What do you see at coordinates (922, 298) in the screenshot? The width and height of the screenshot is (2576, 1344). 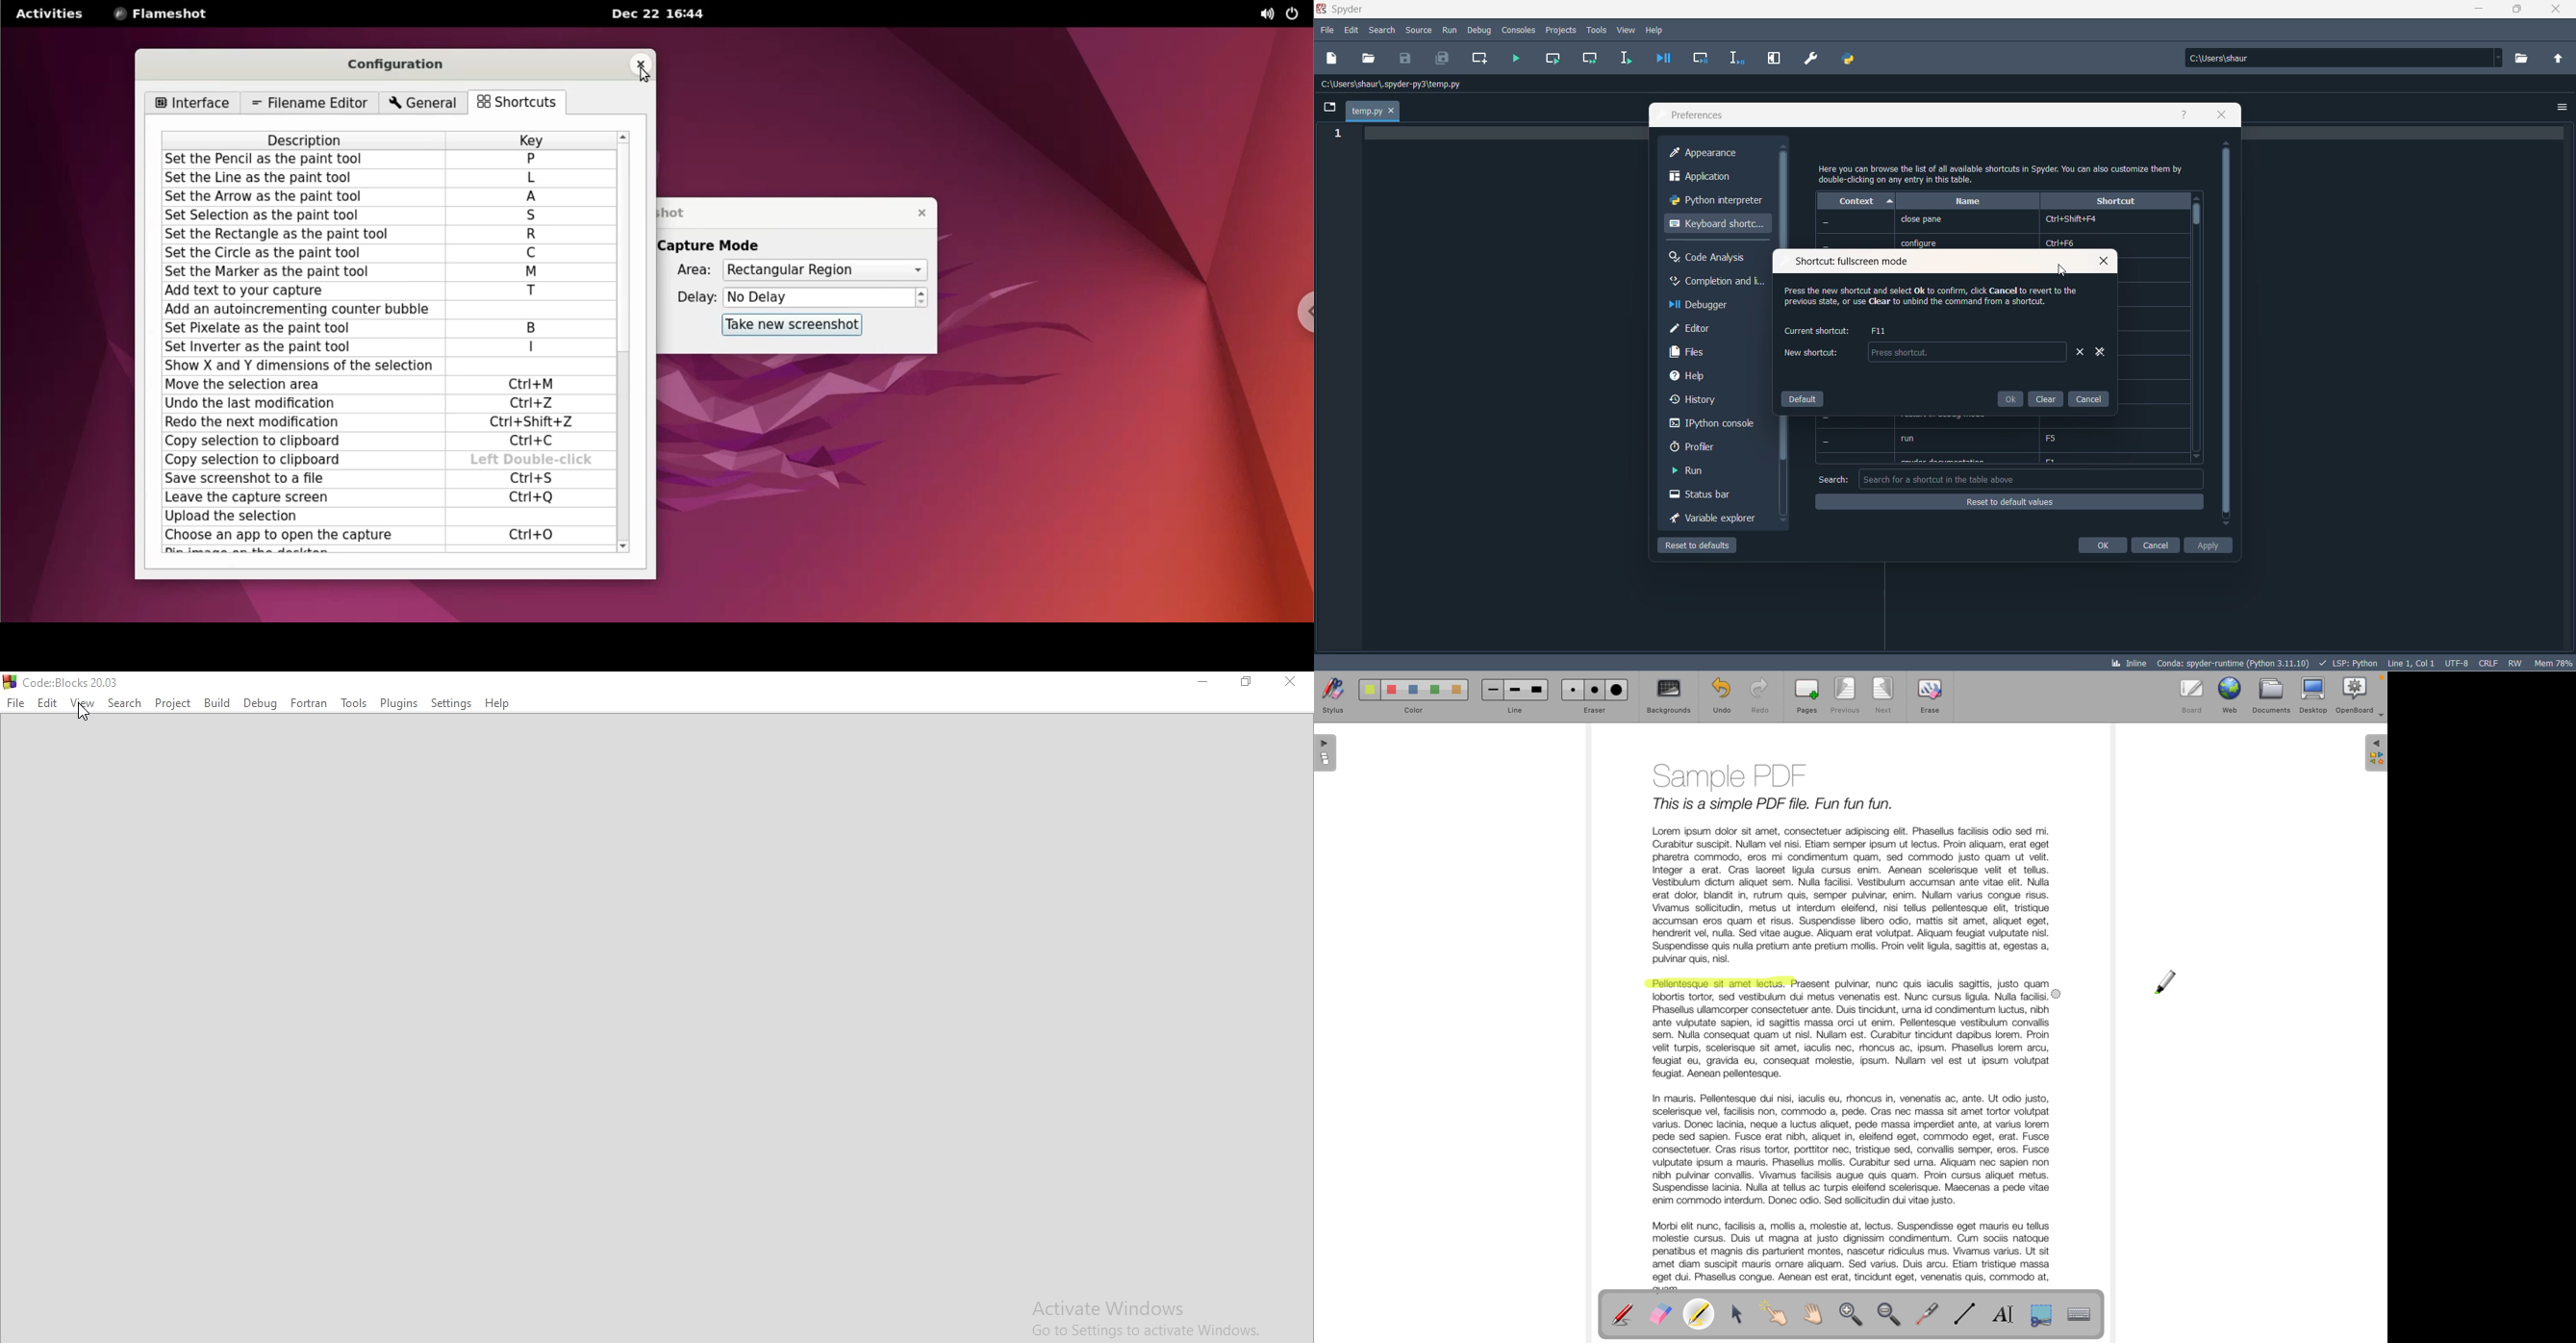 I see `increment or decrement delay ` at bounding box center [922, 298].